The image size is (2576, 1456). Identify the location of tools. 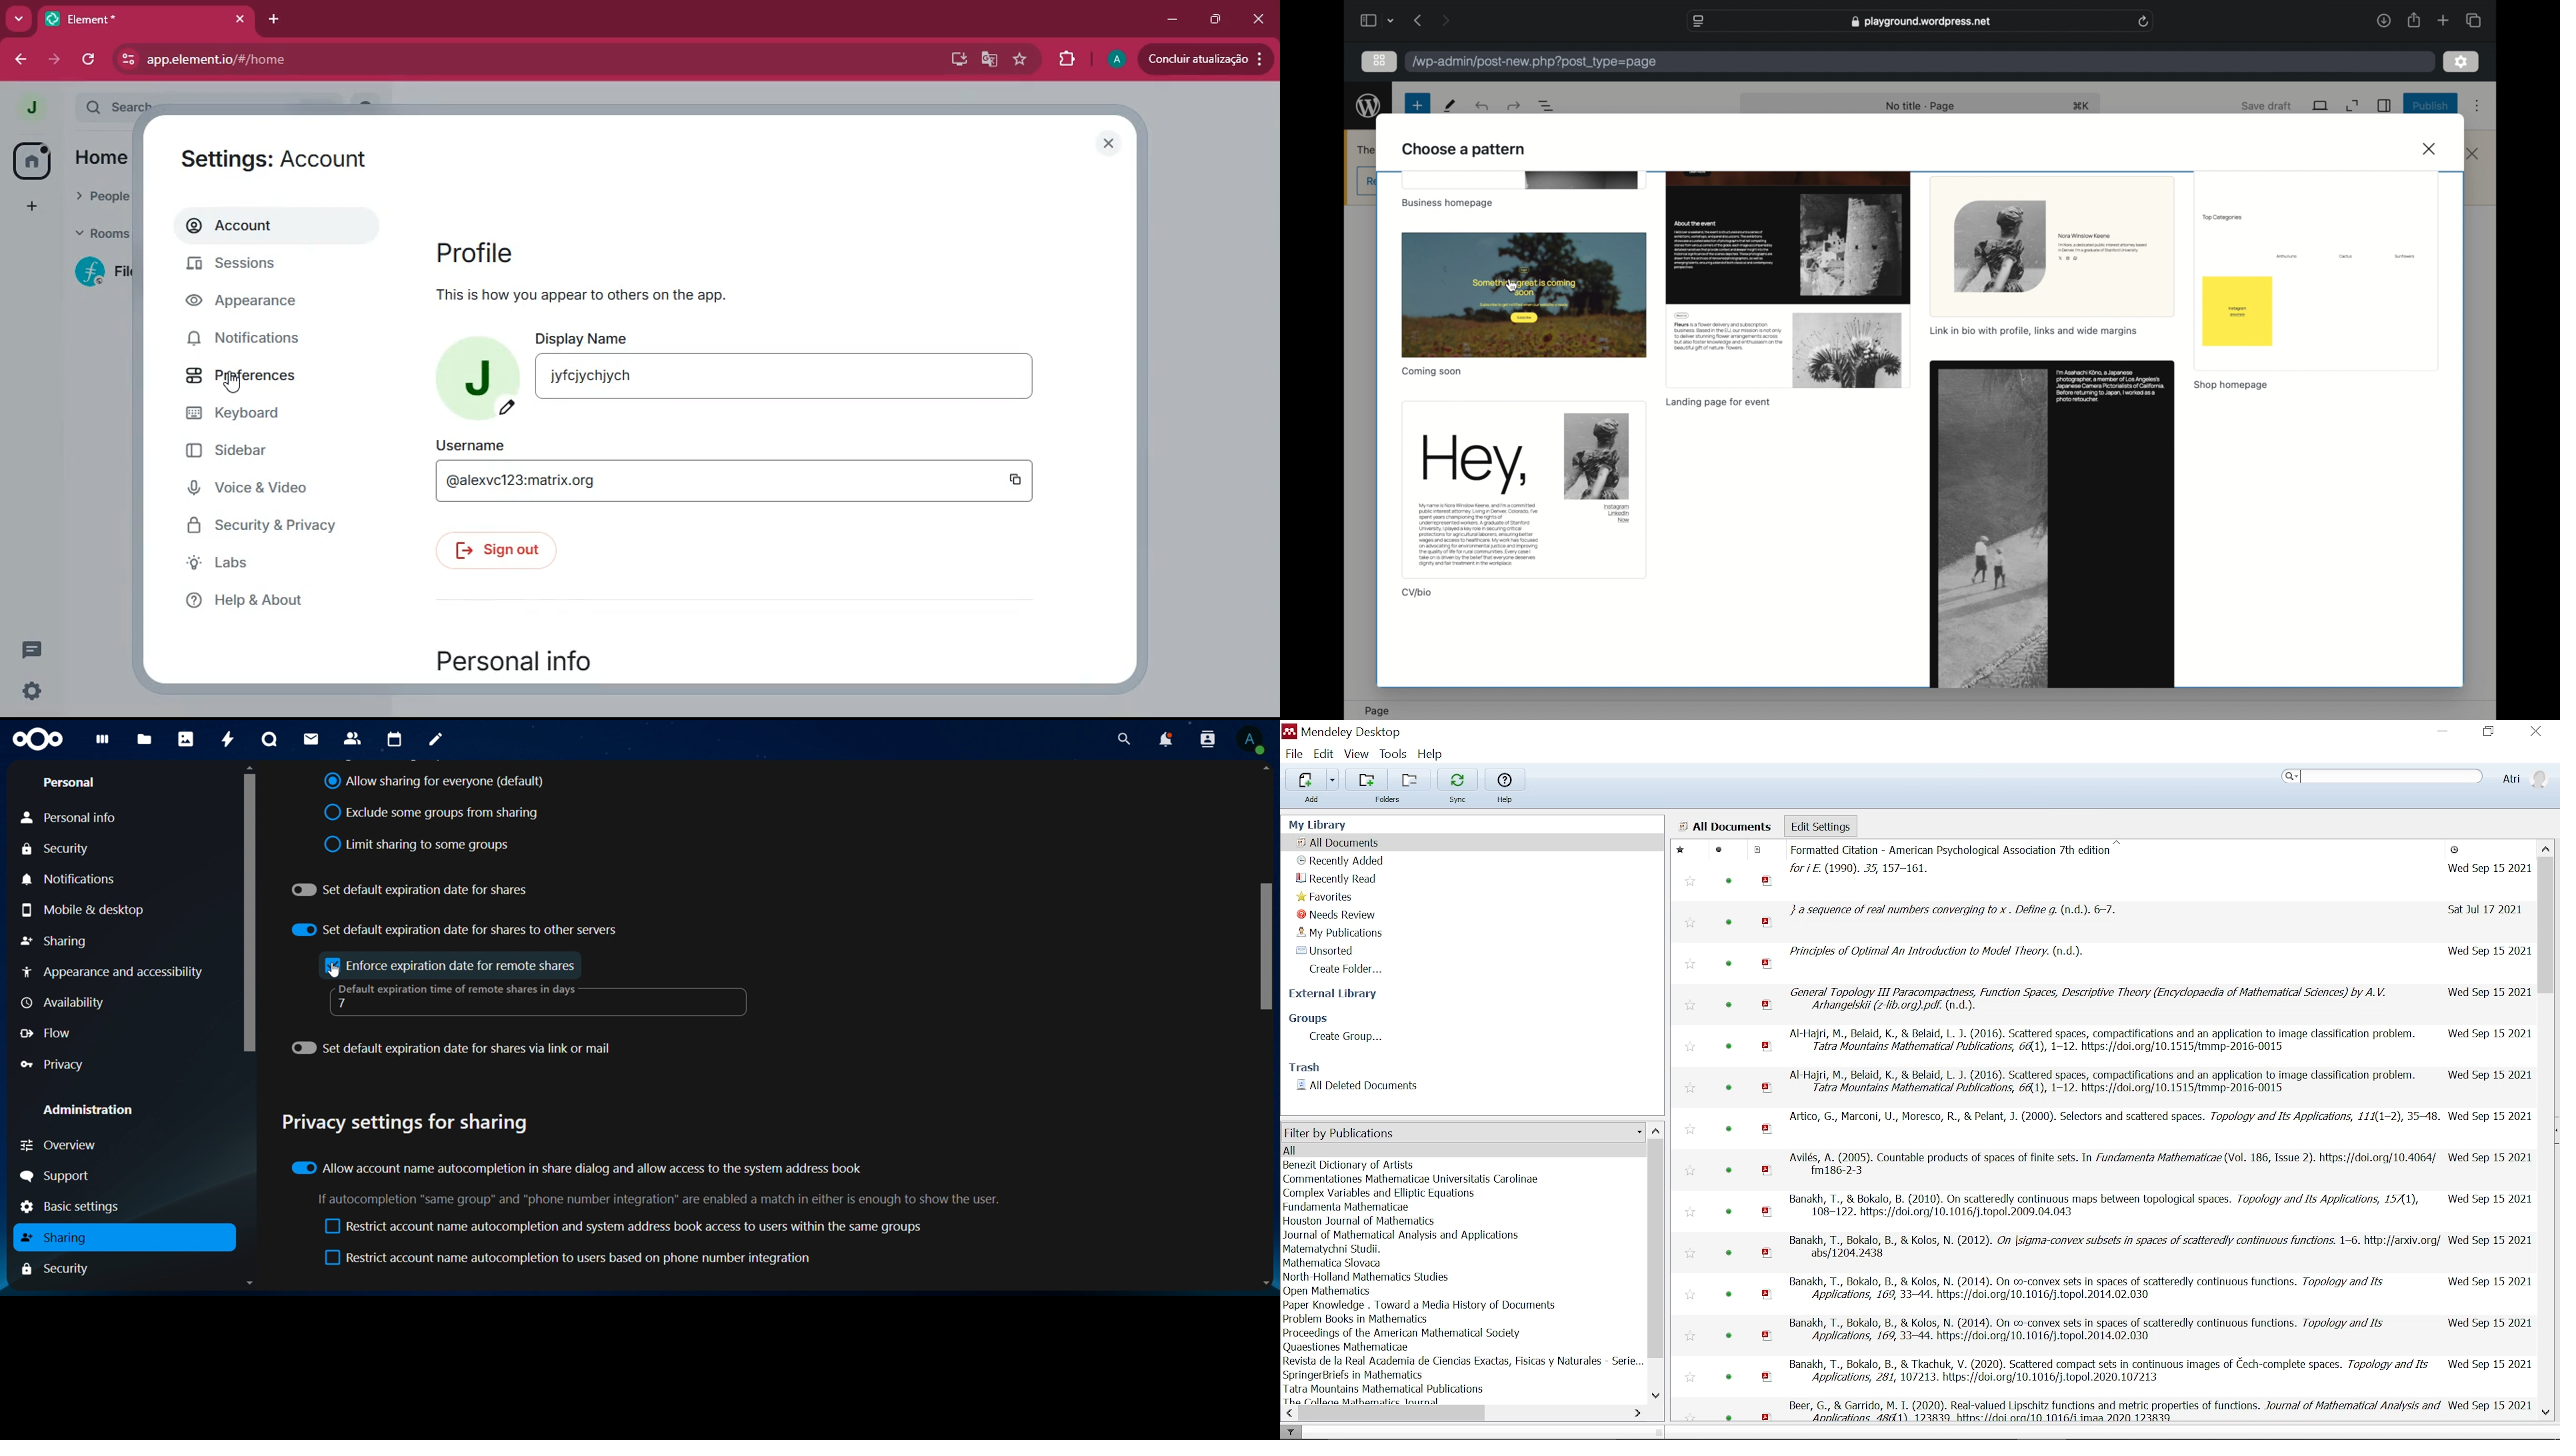
(1449, 106).